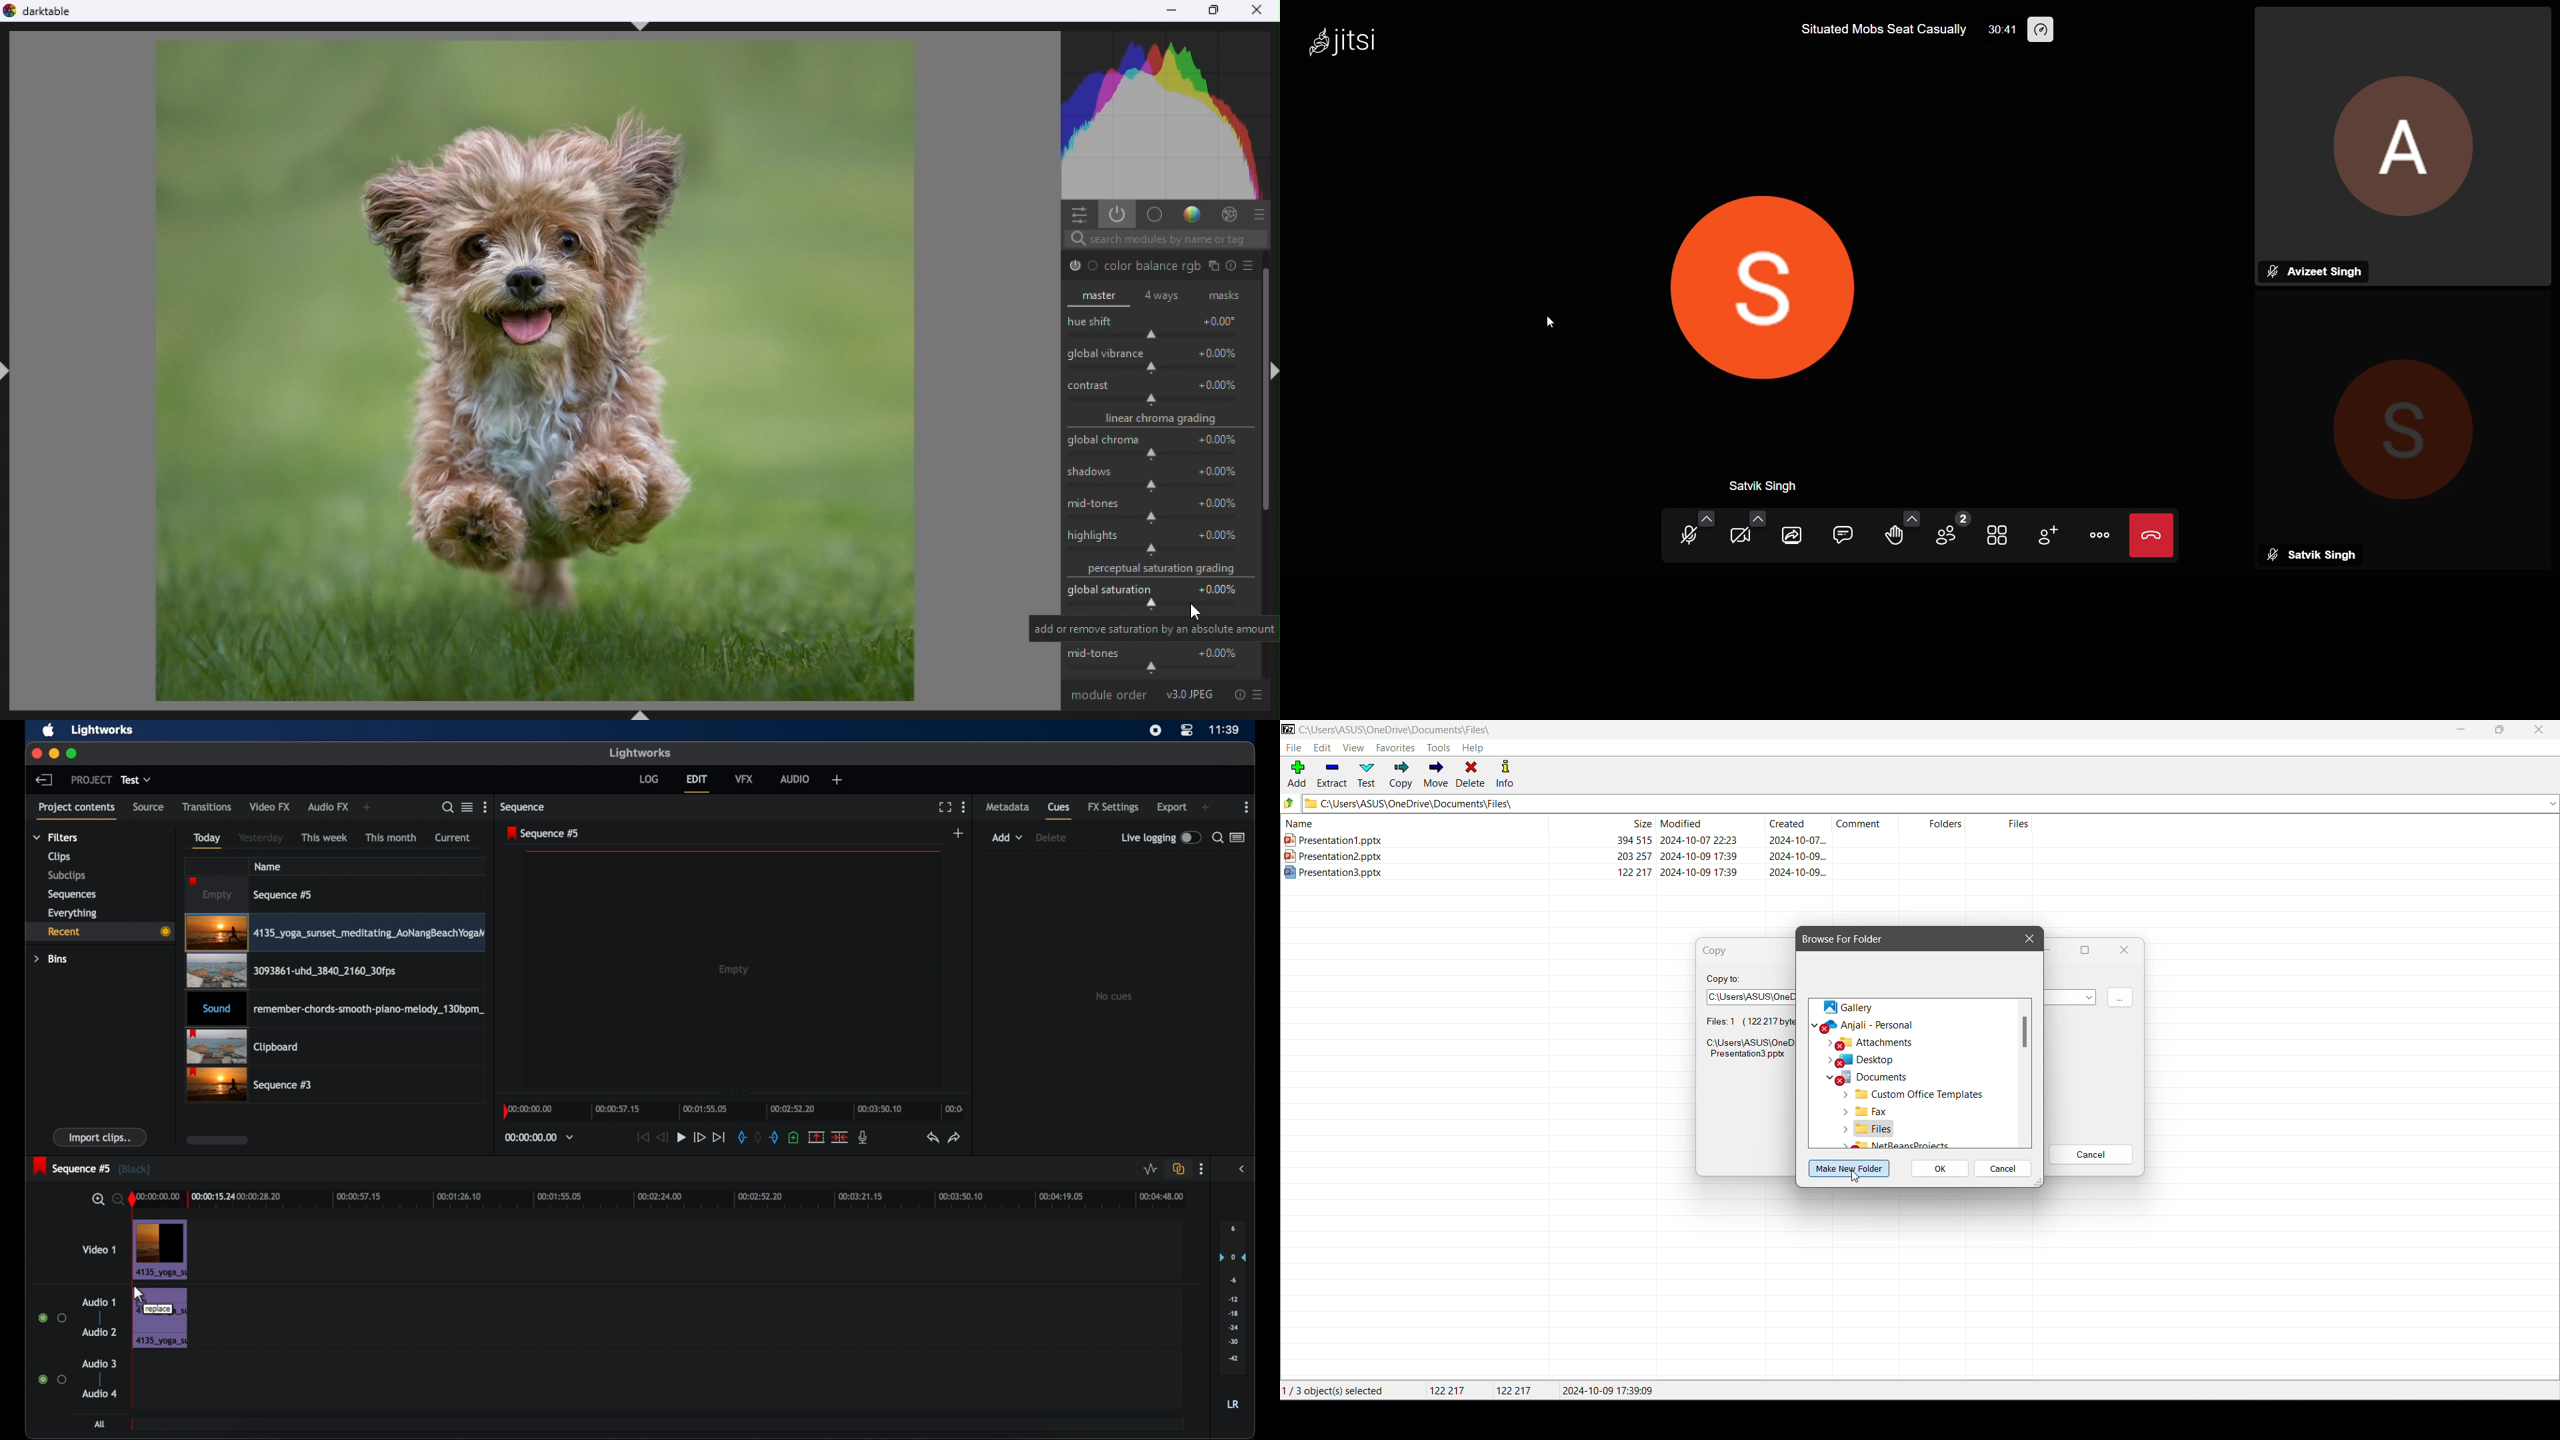 This screenshot has height=1456, width=2576. What do you see at coordinates (467, 807) in the screenshot?
I see `toggle list or tile view` at bounding box center [467, 807].